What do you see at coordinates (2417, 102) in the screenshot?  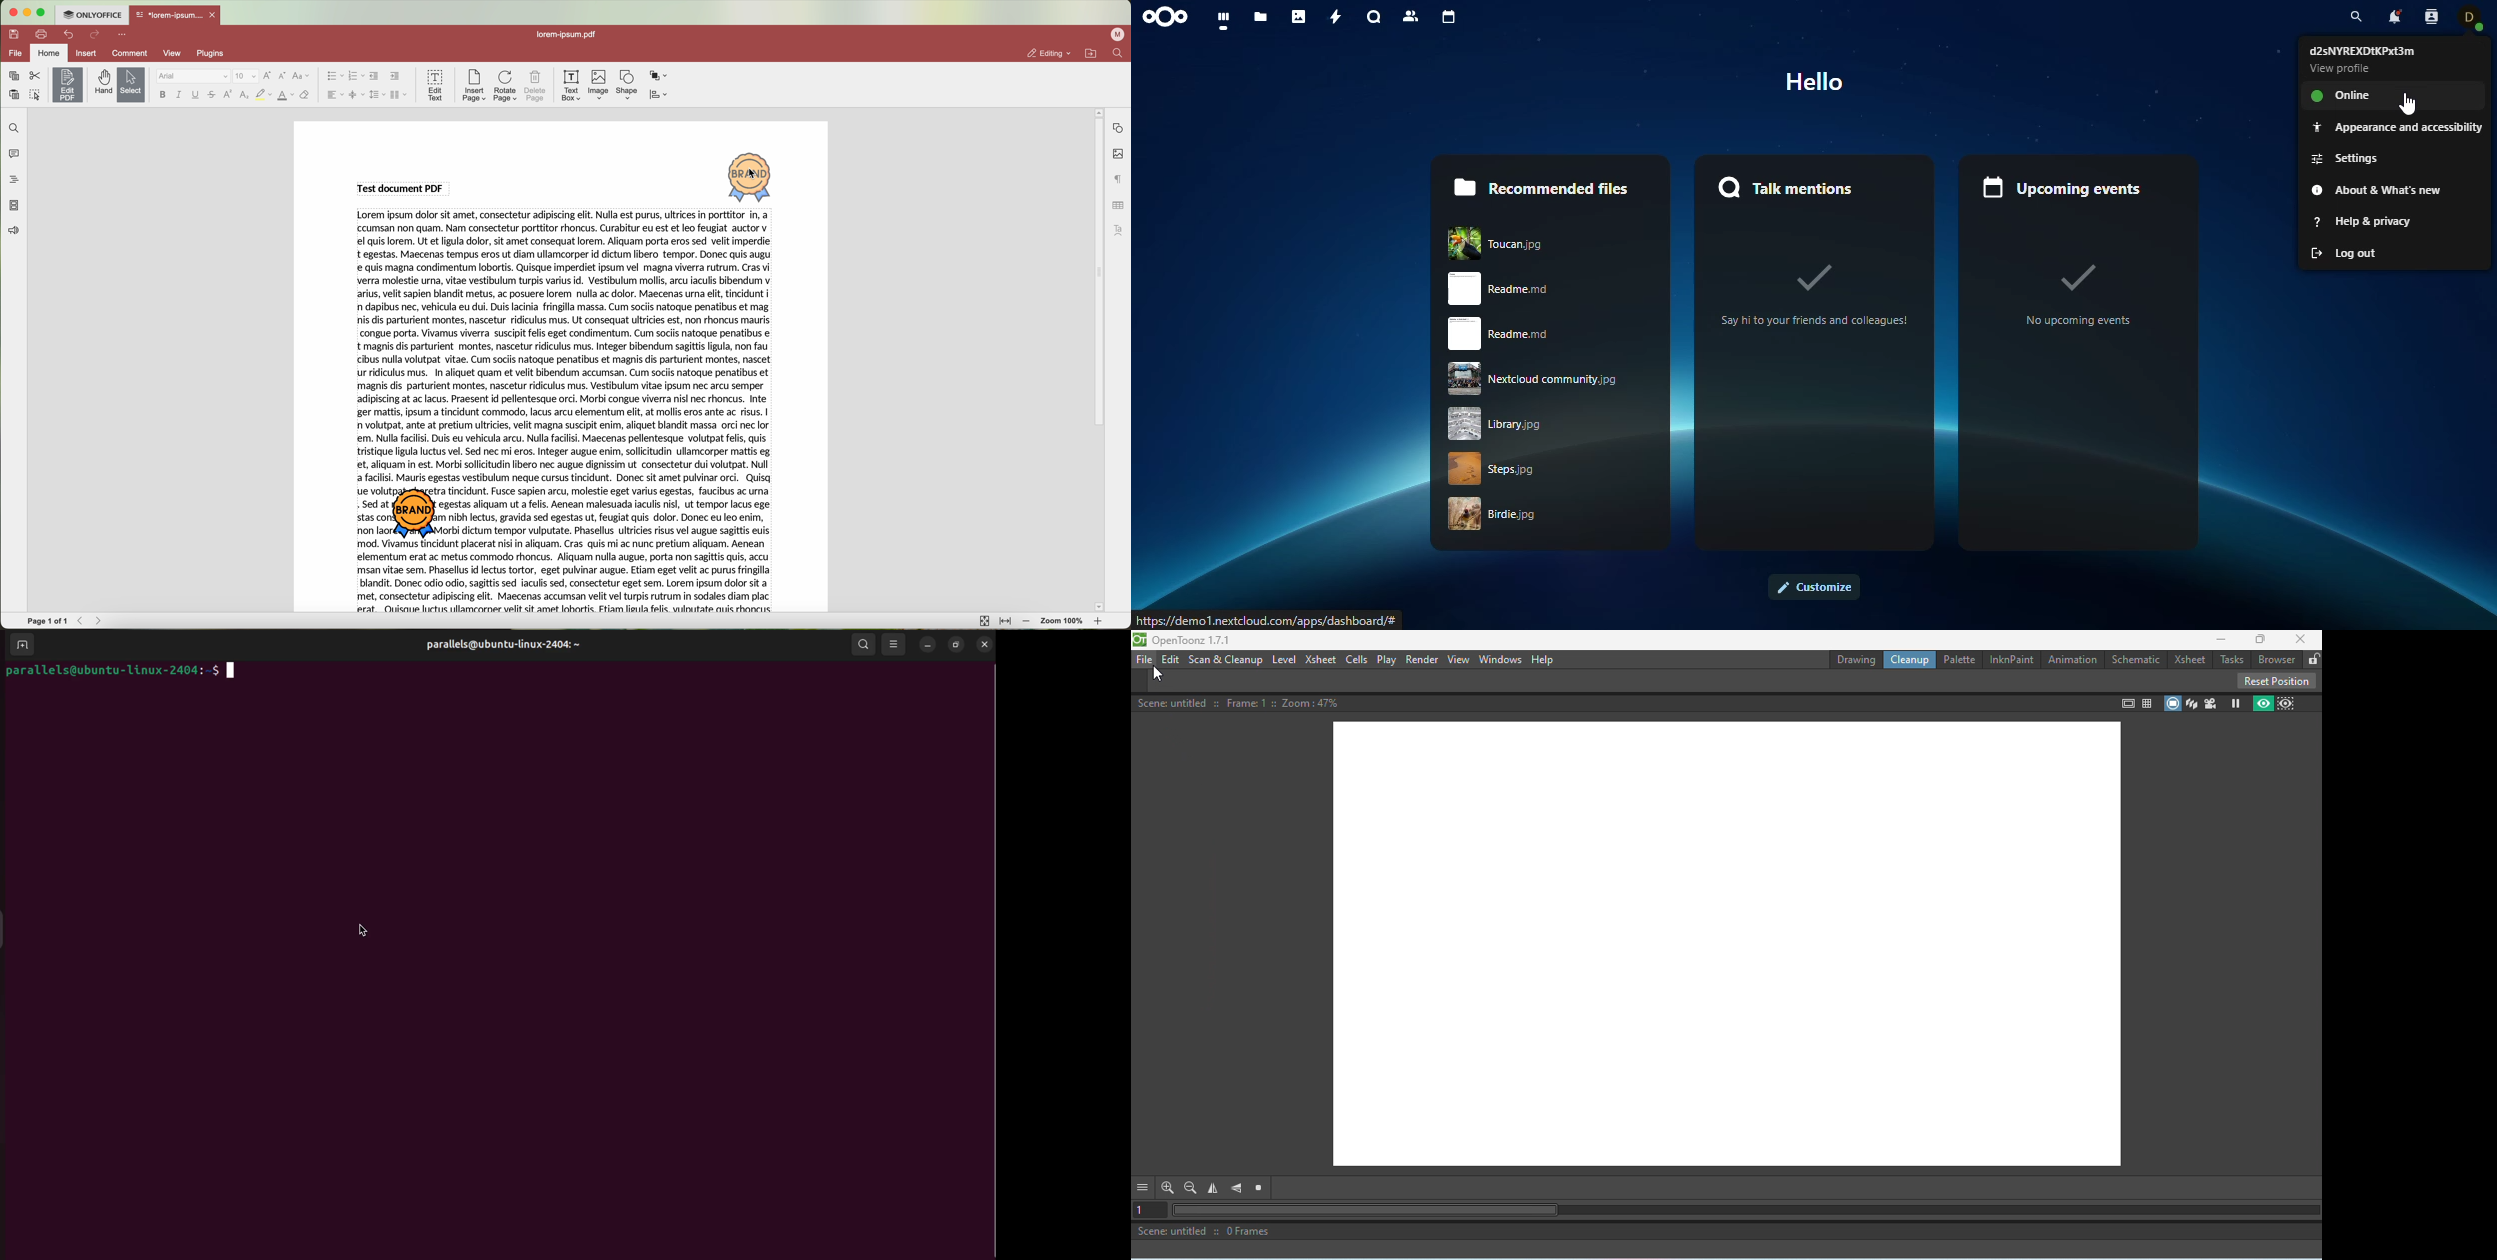 I see `cursor` at bounding box center [2417, 102].